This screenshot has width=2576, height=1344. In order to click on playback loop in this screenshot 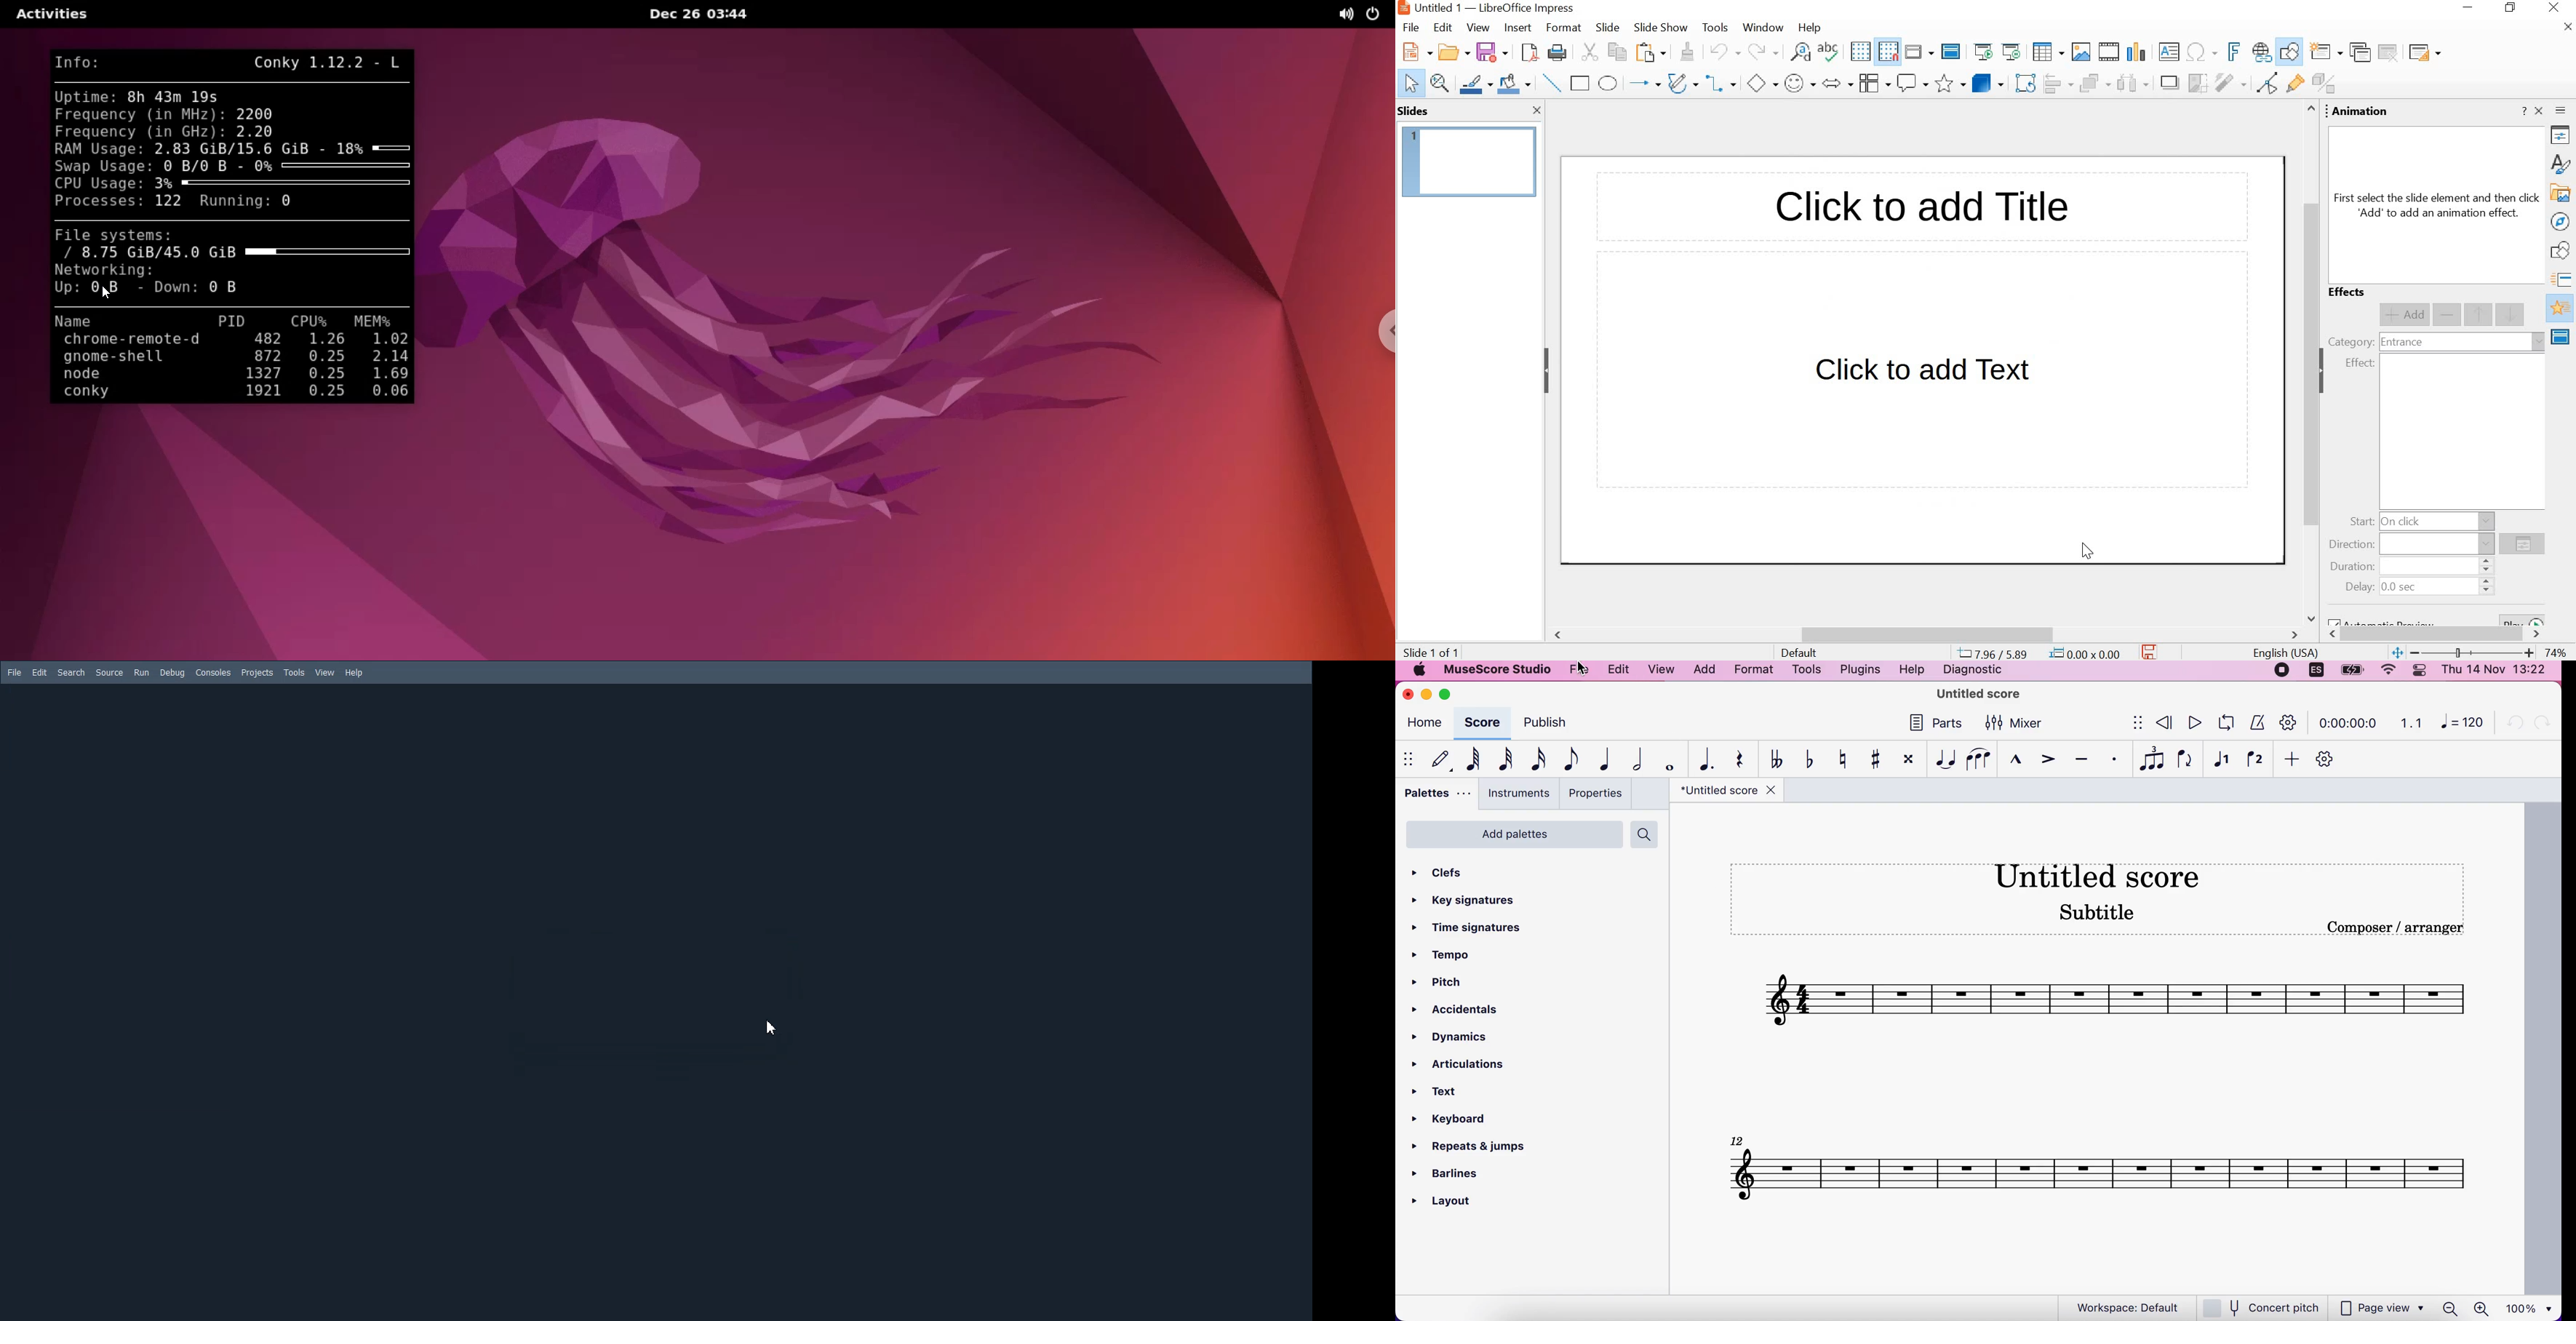, I will do `click(2223, 723)`.